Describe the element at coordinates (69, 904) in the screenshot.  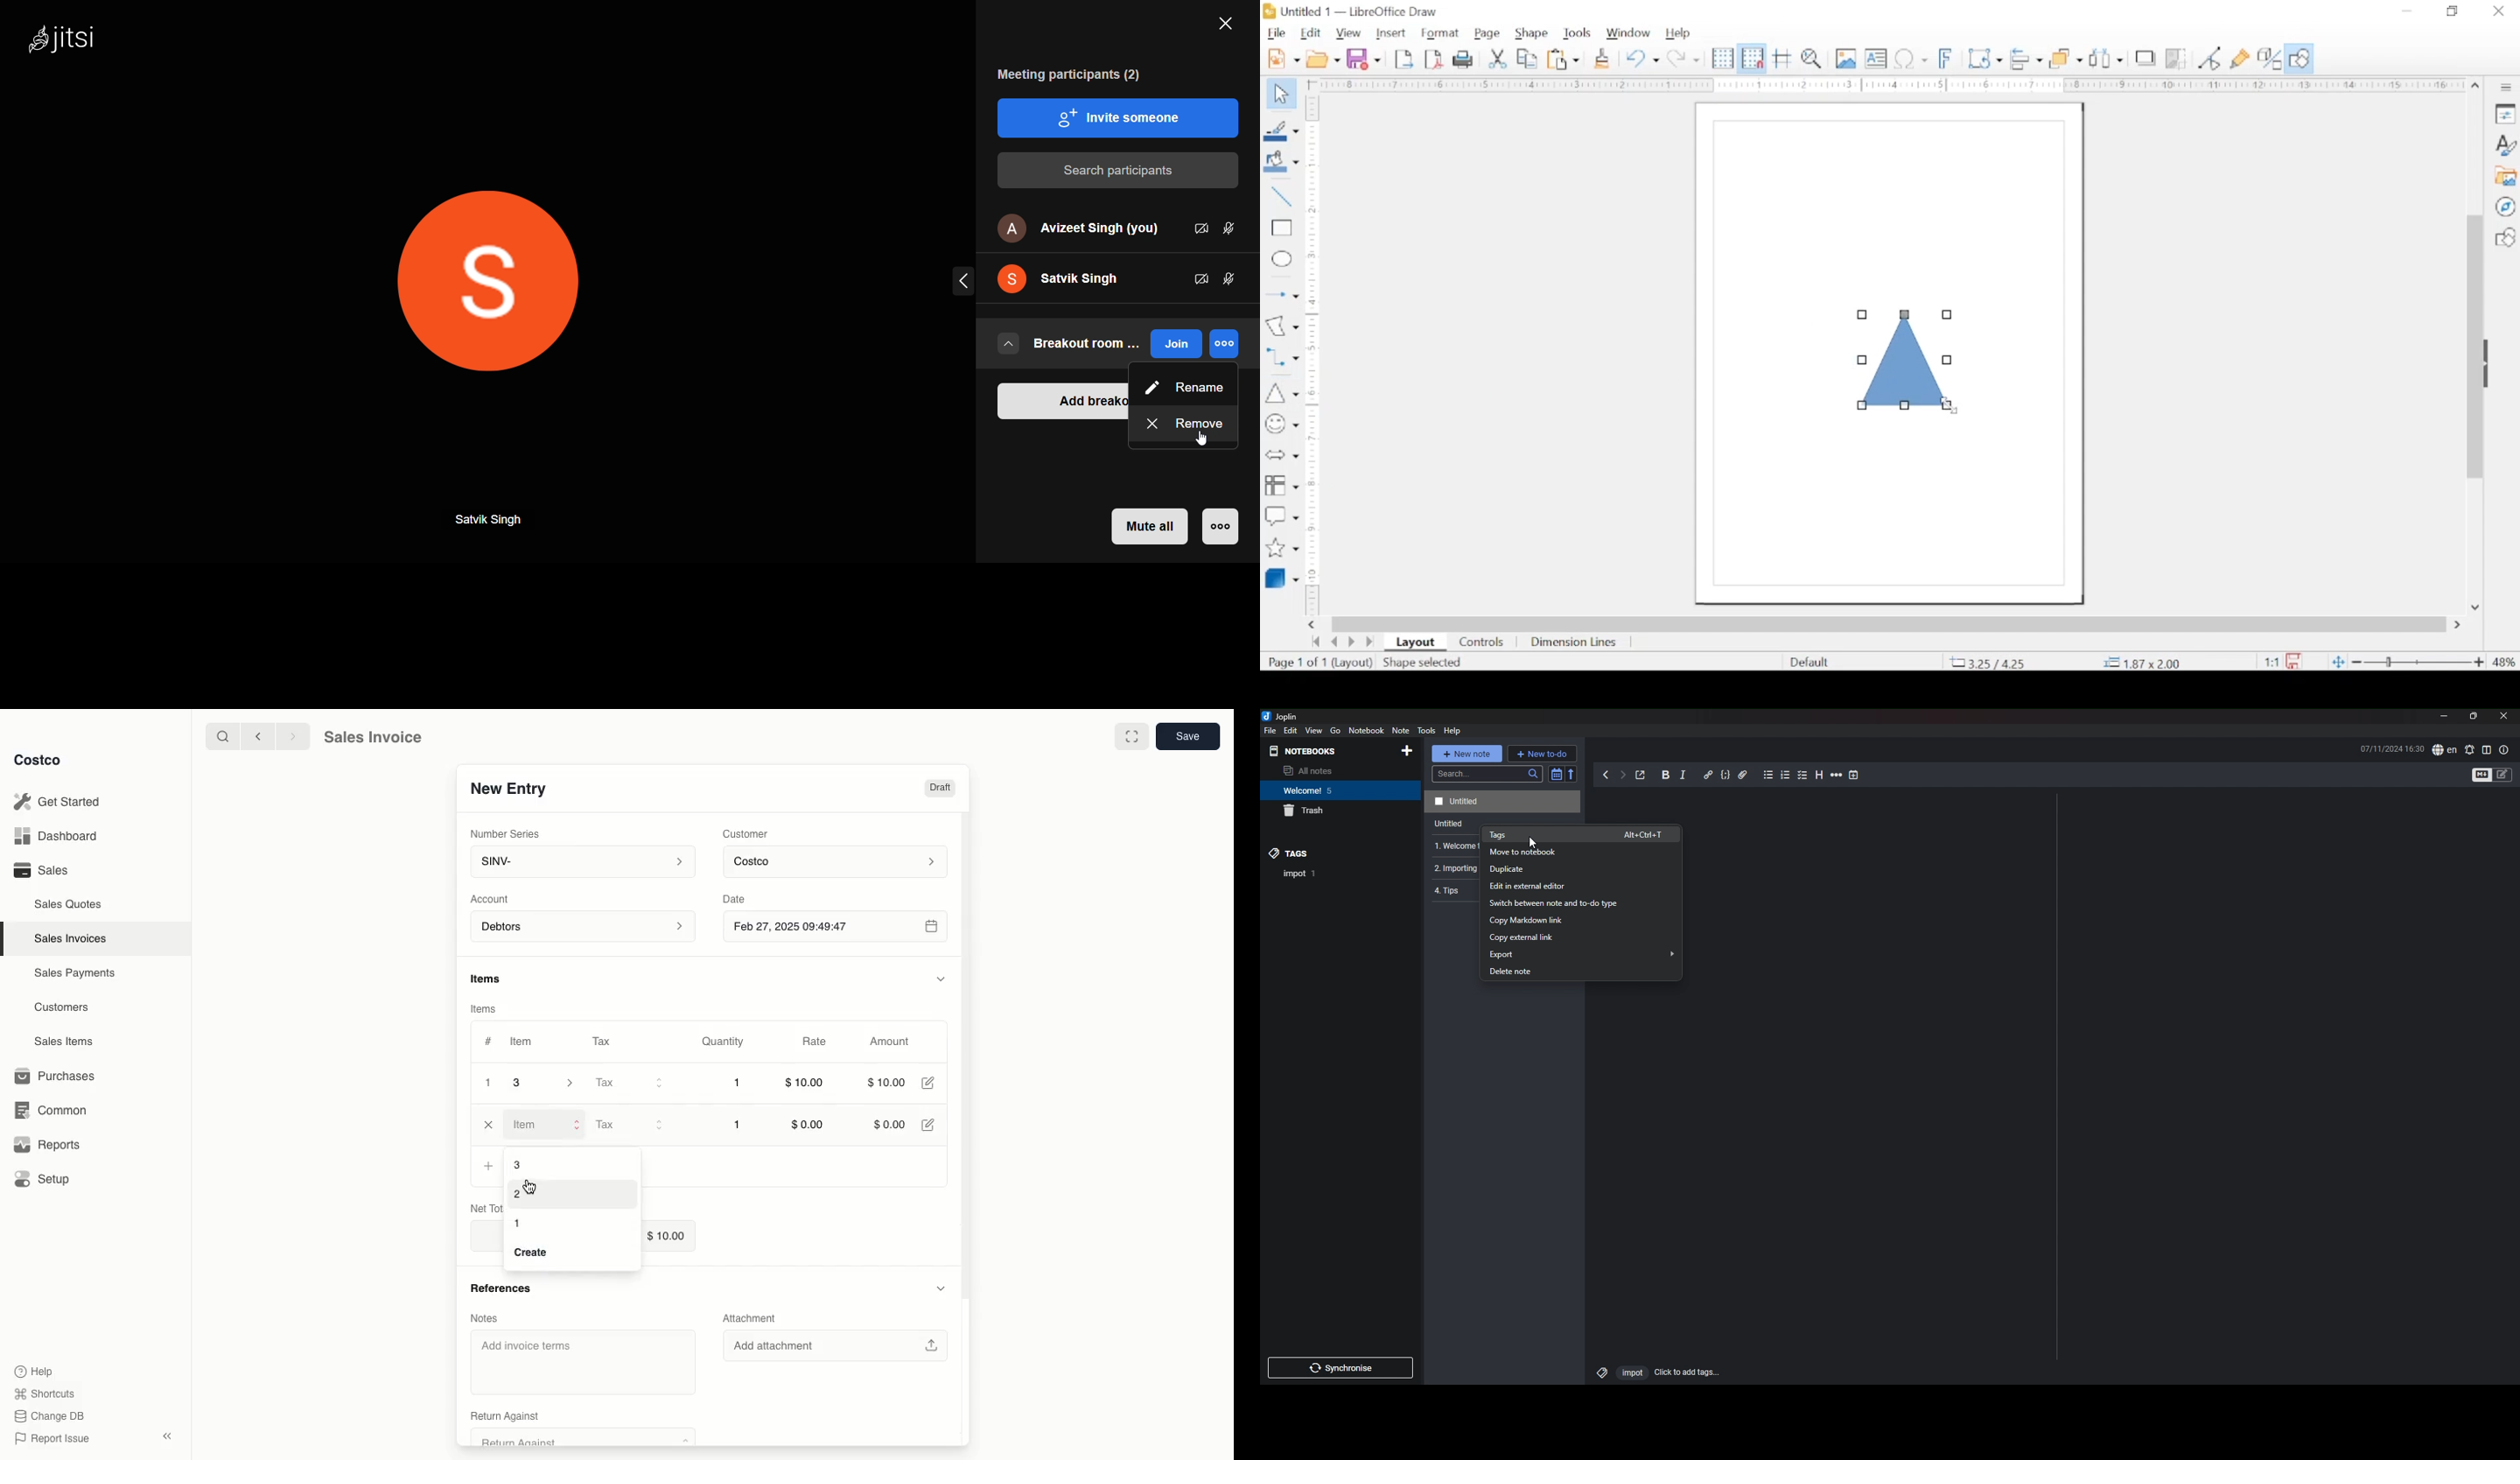
I see `Sales Quotes` at that location.